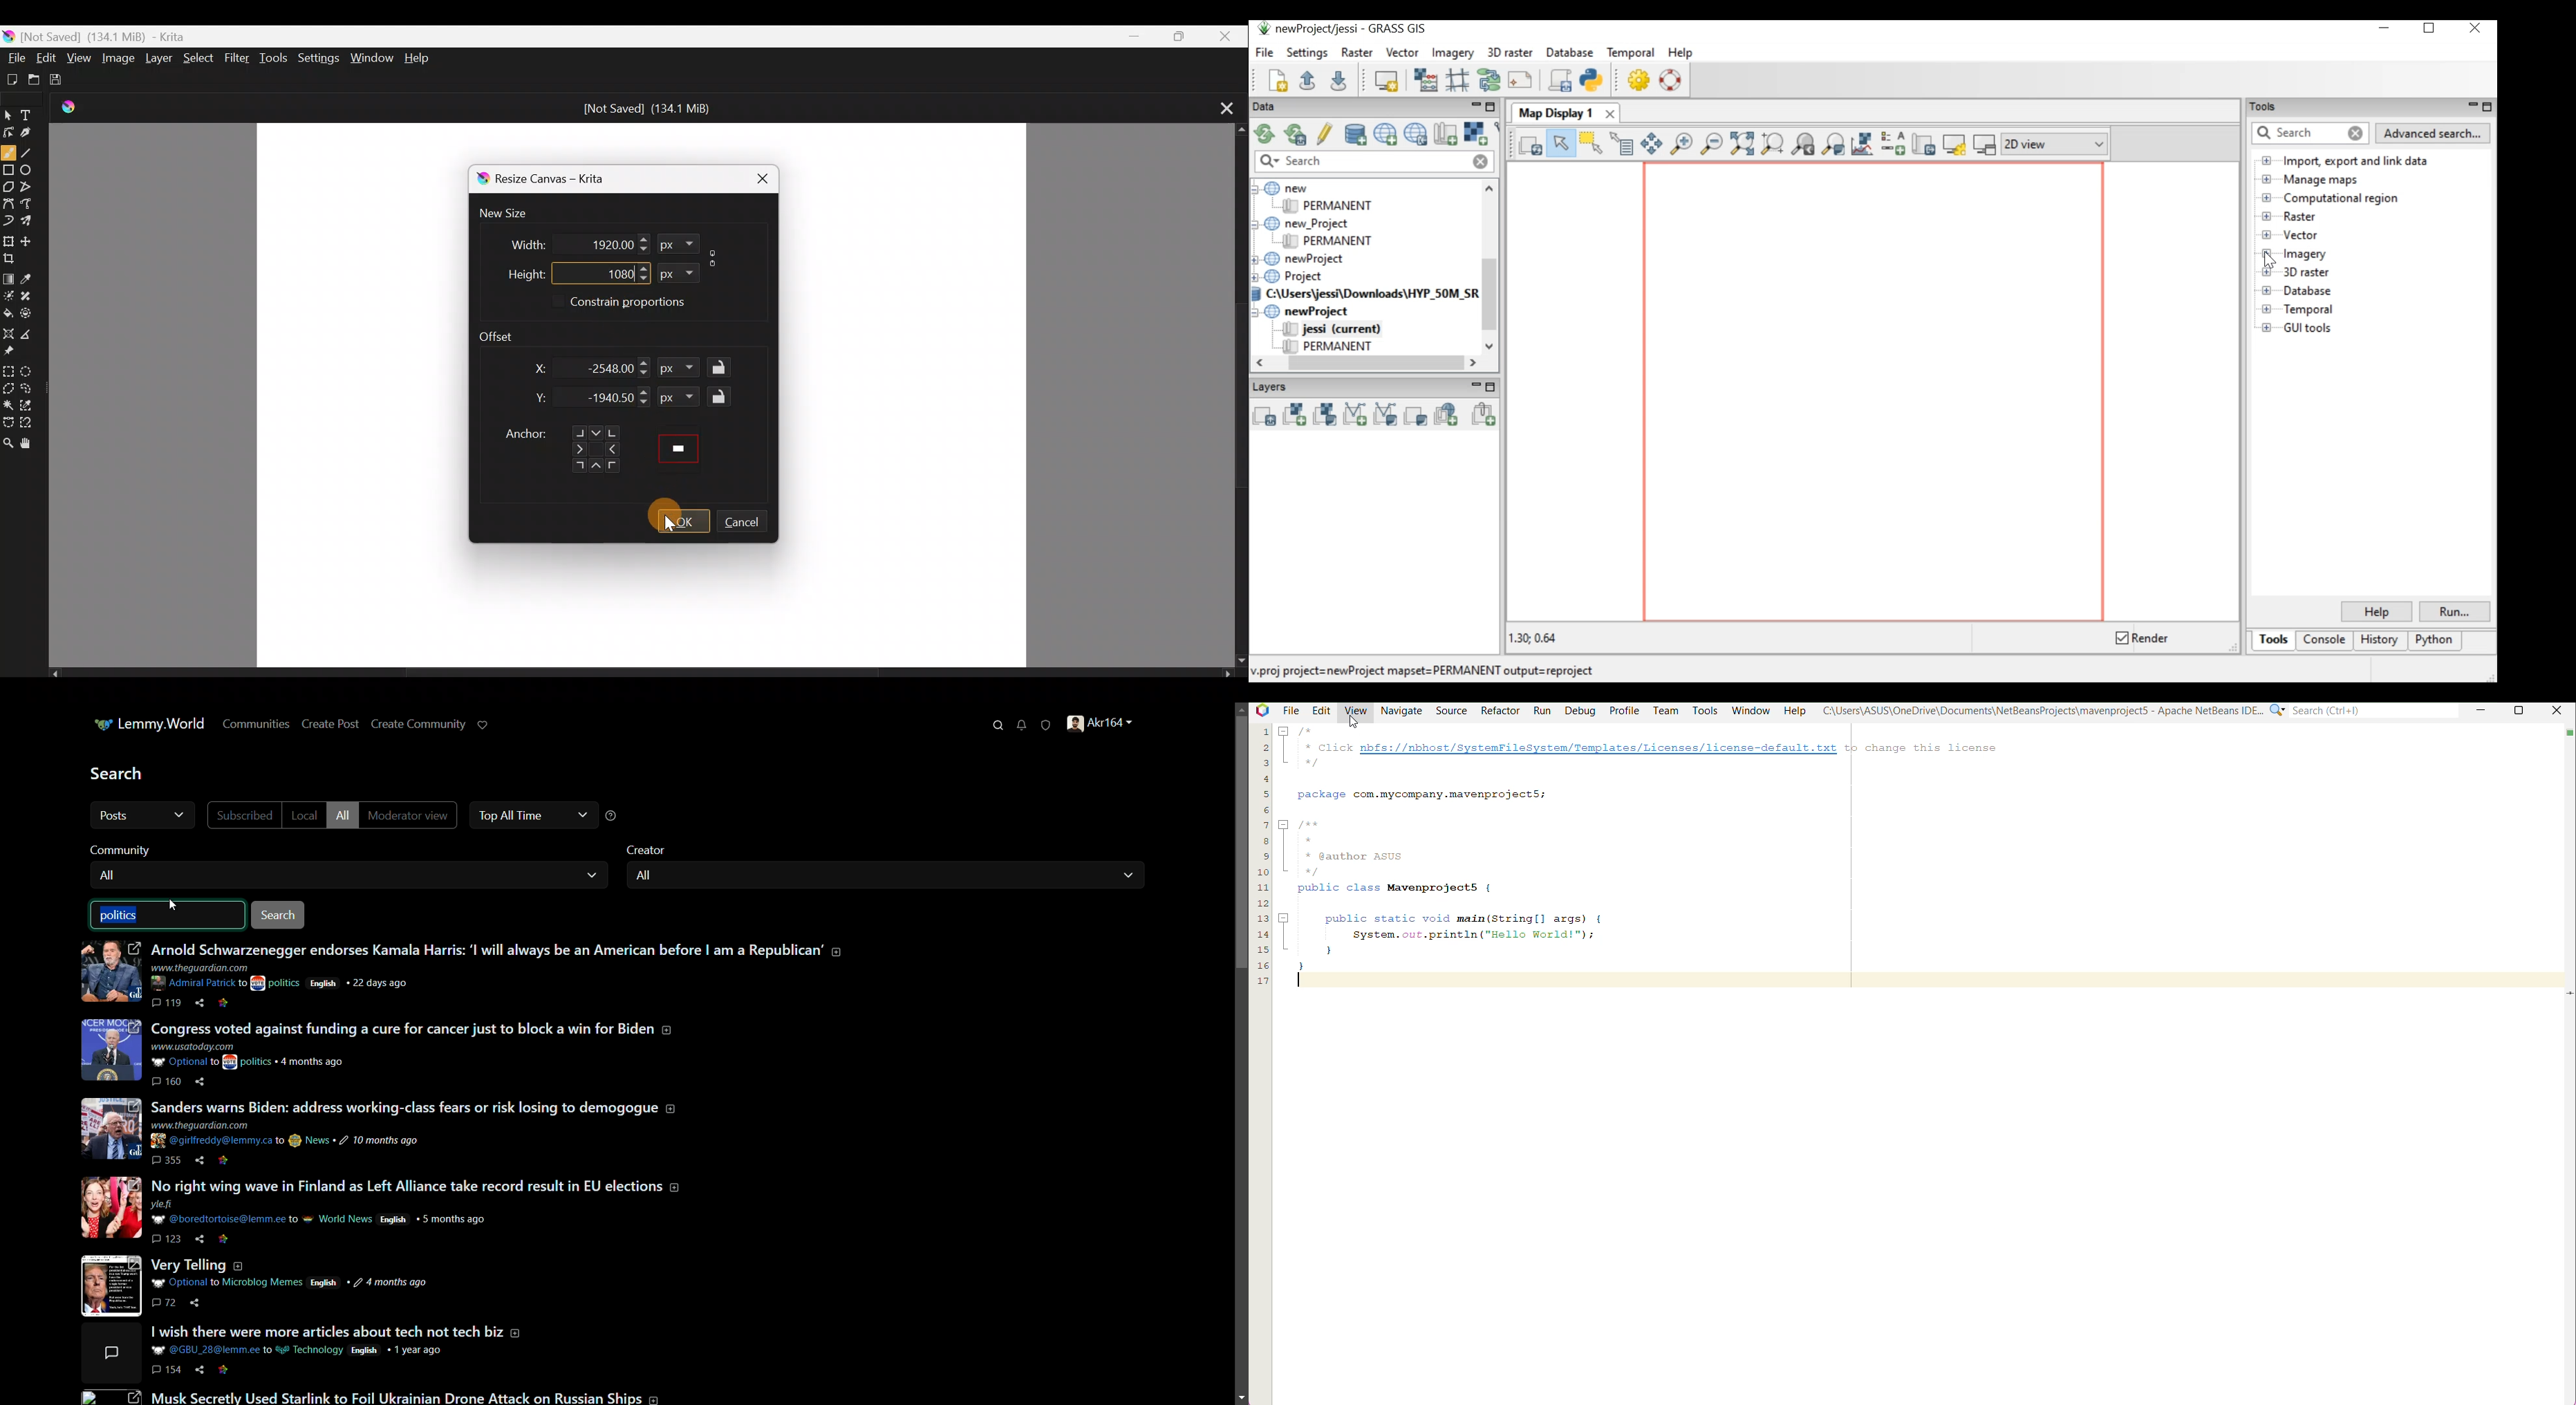 The width and height of the screenshot is (2576, 1428). I want to click on [Not Saved] (134.1 MiB) - Krita, so click(137, 34).